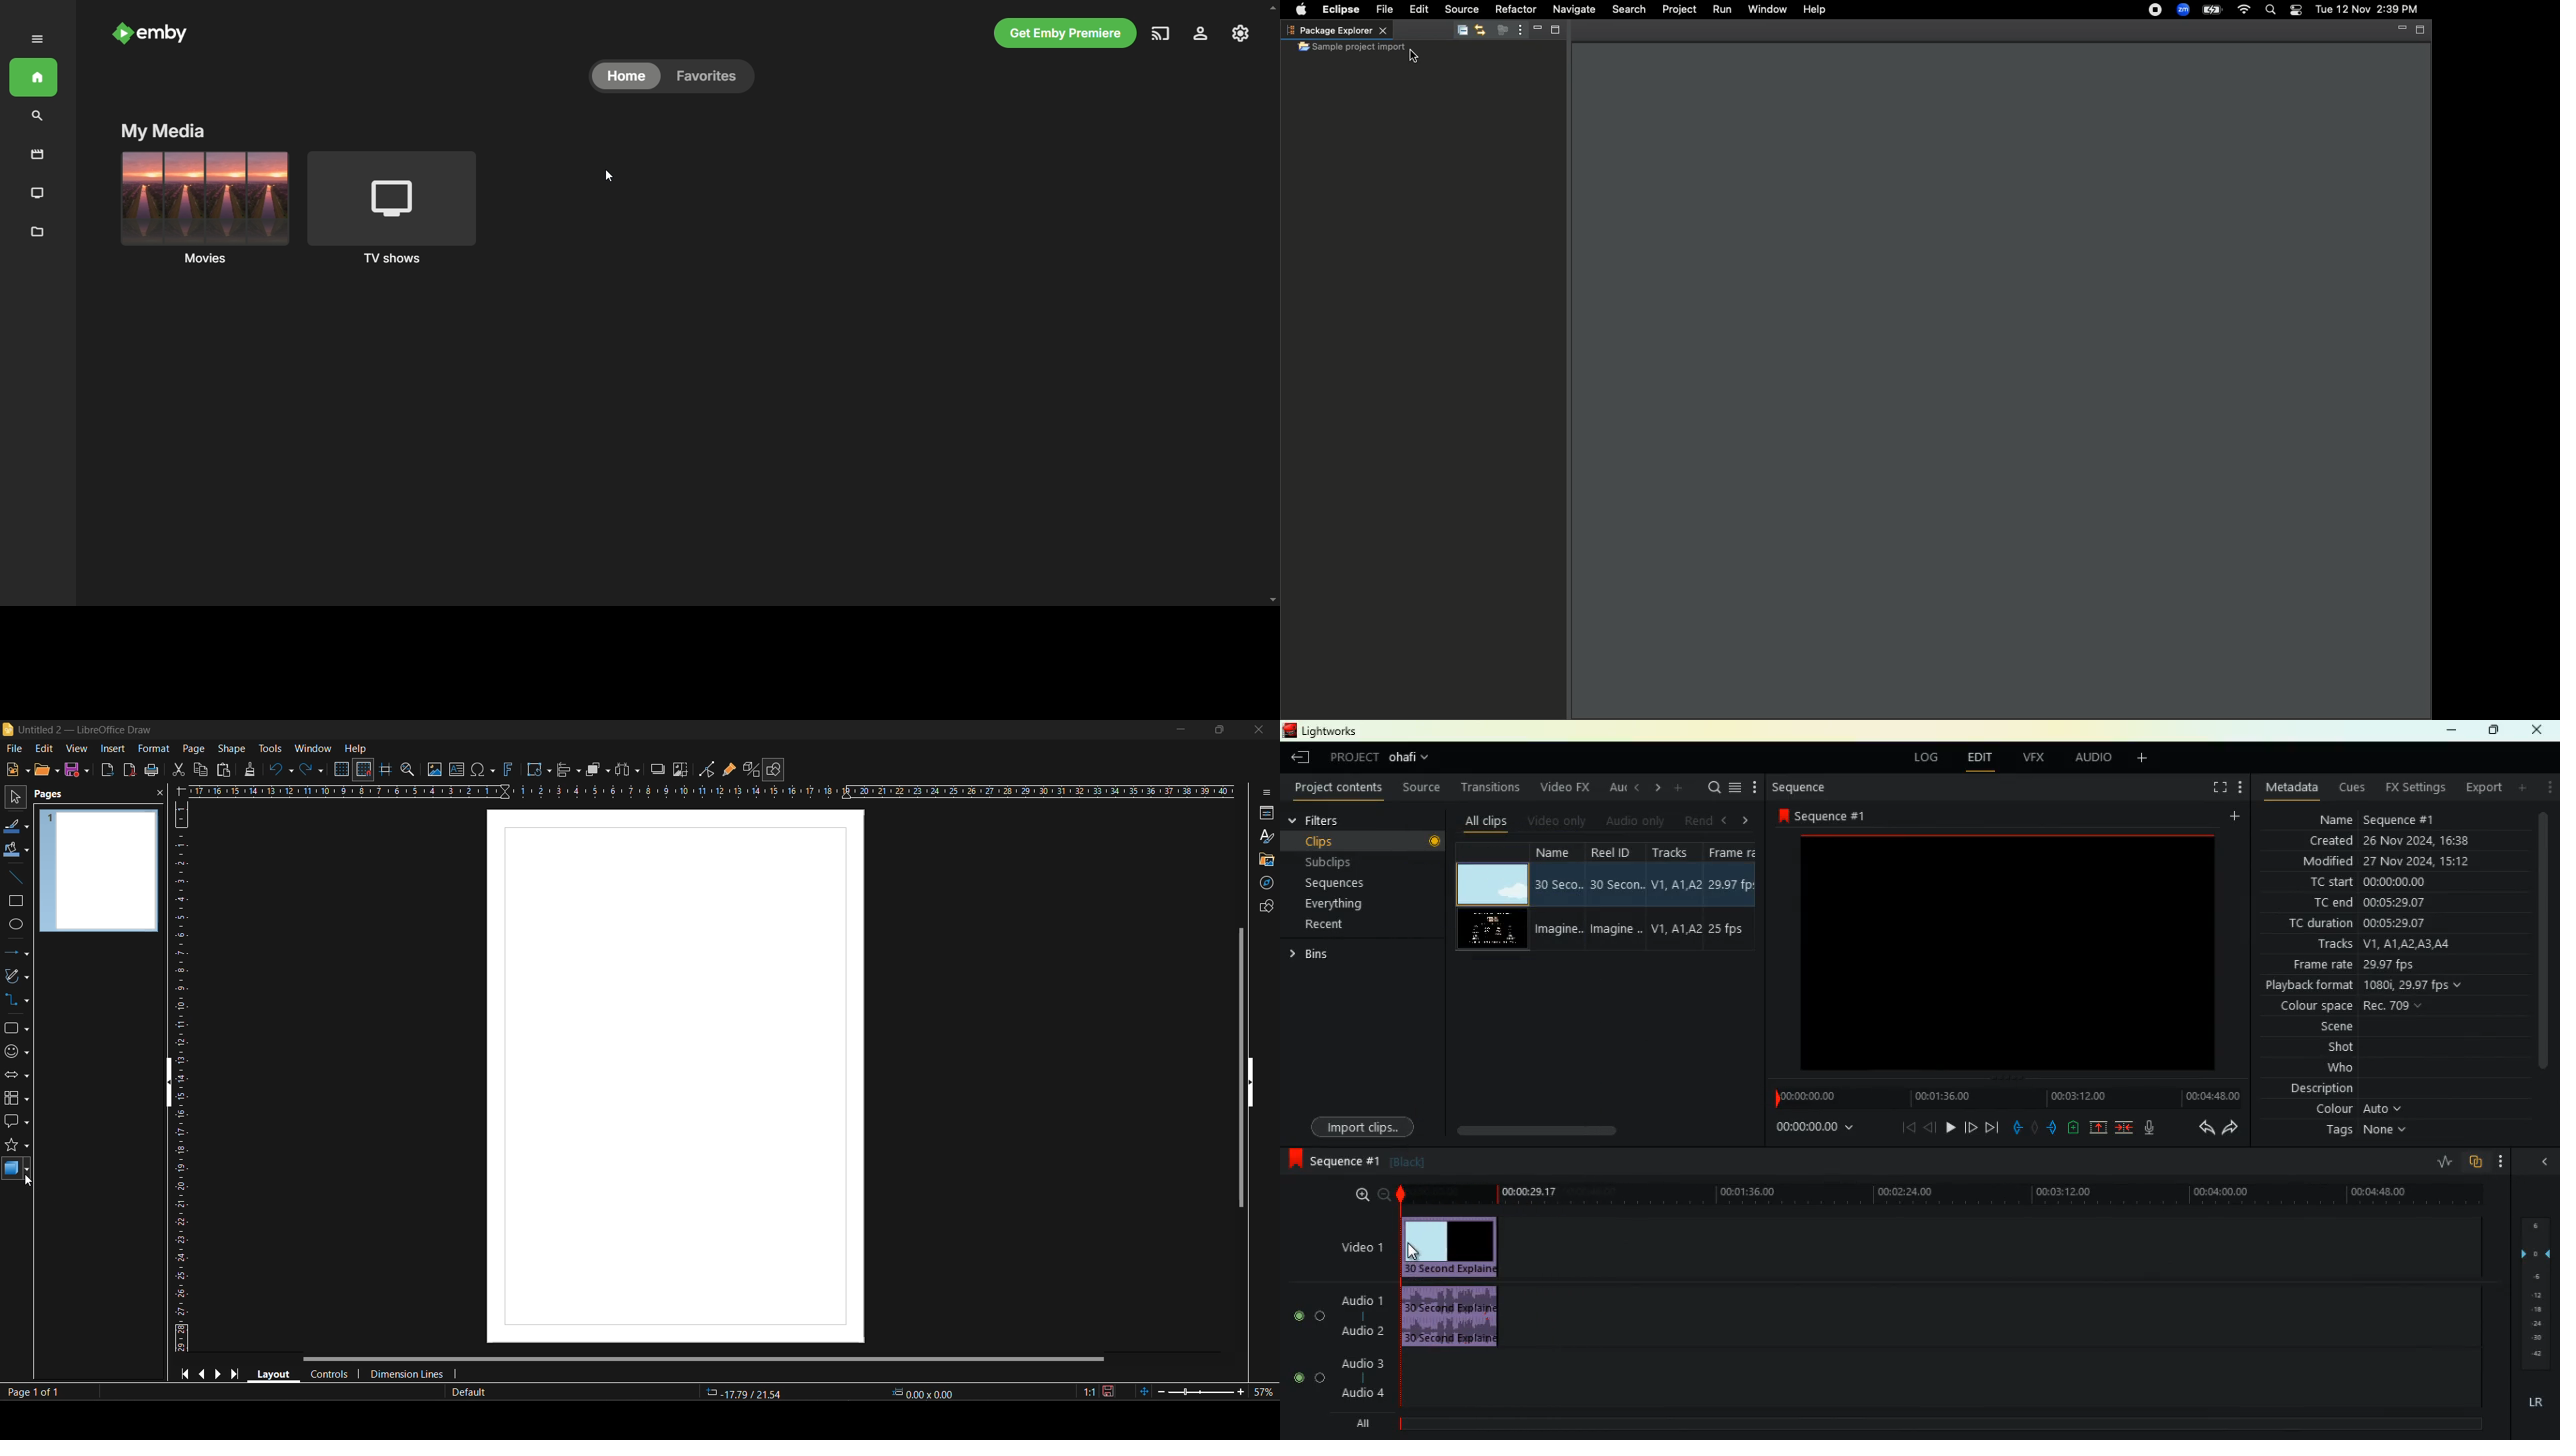  I want to click on arrange, so click(596, 769).